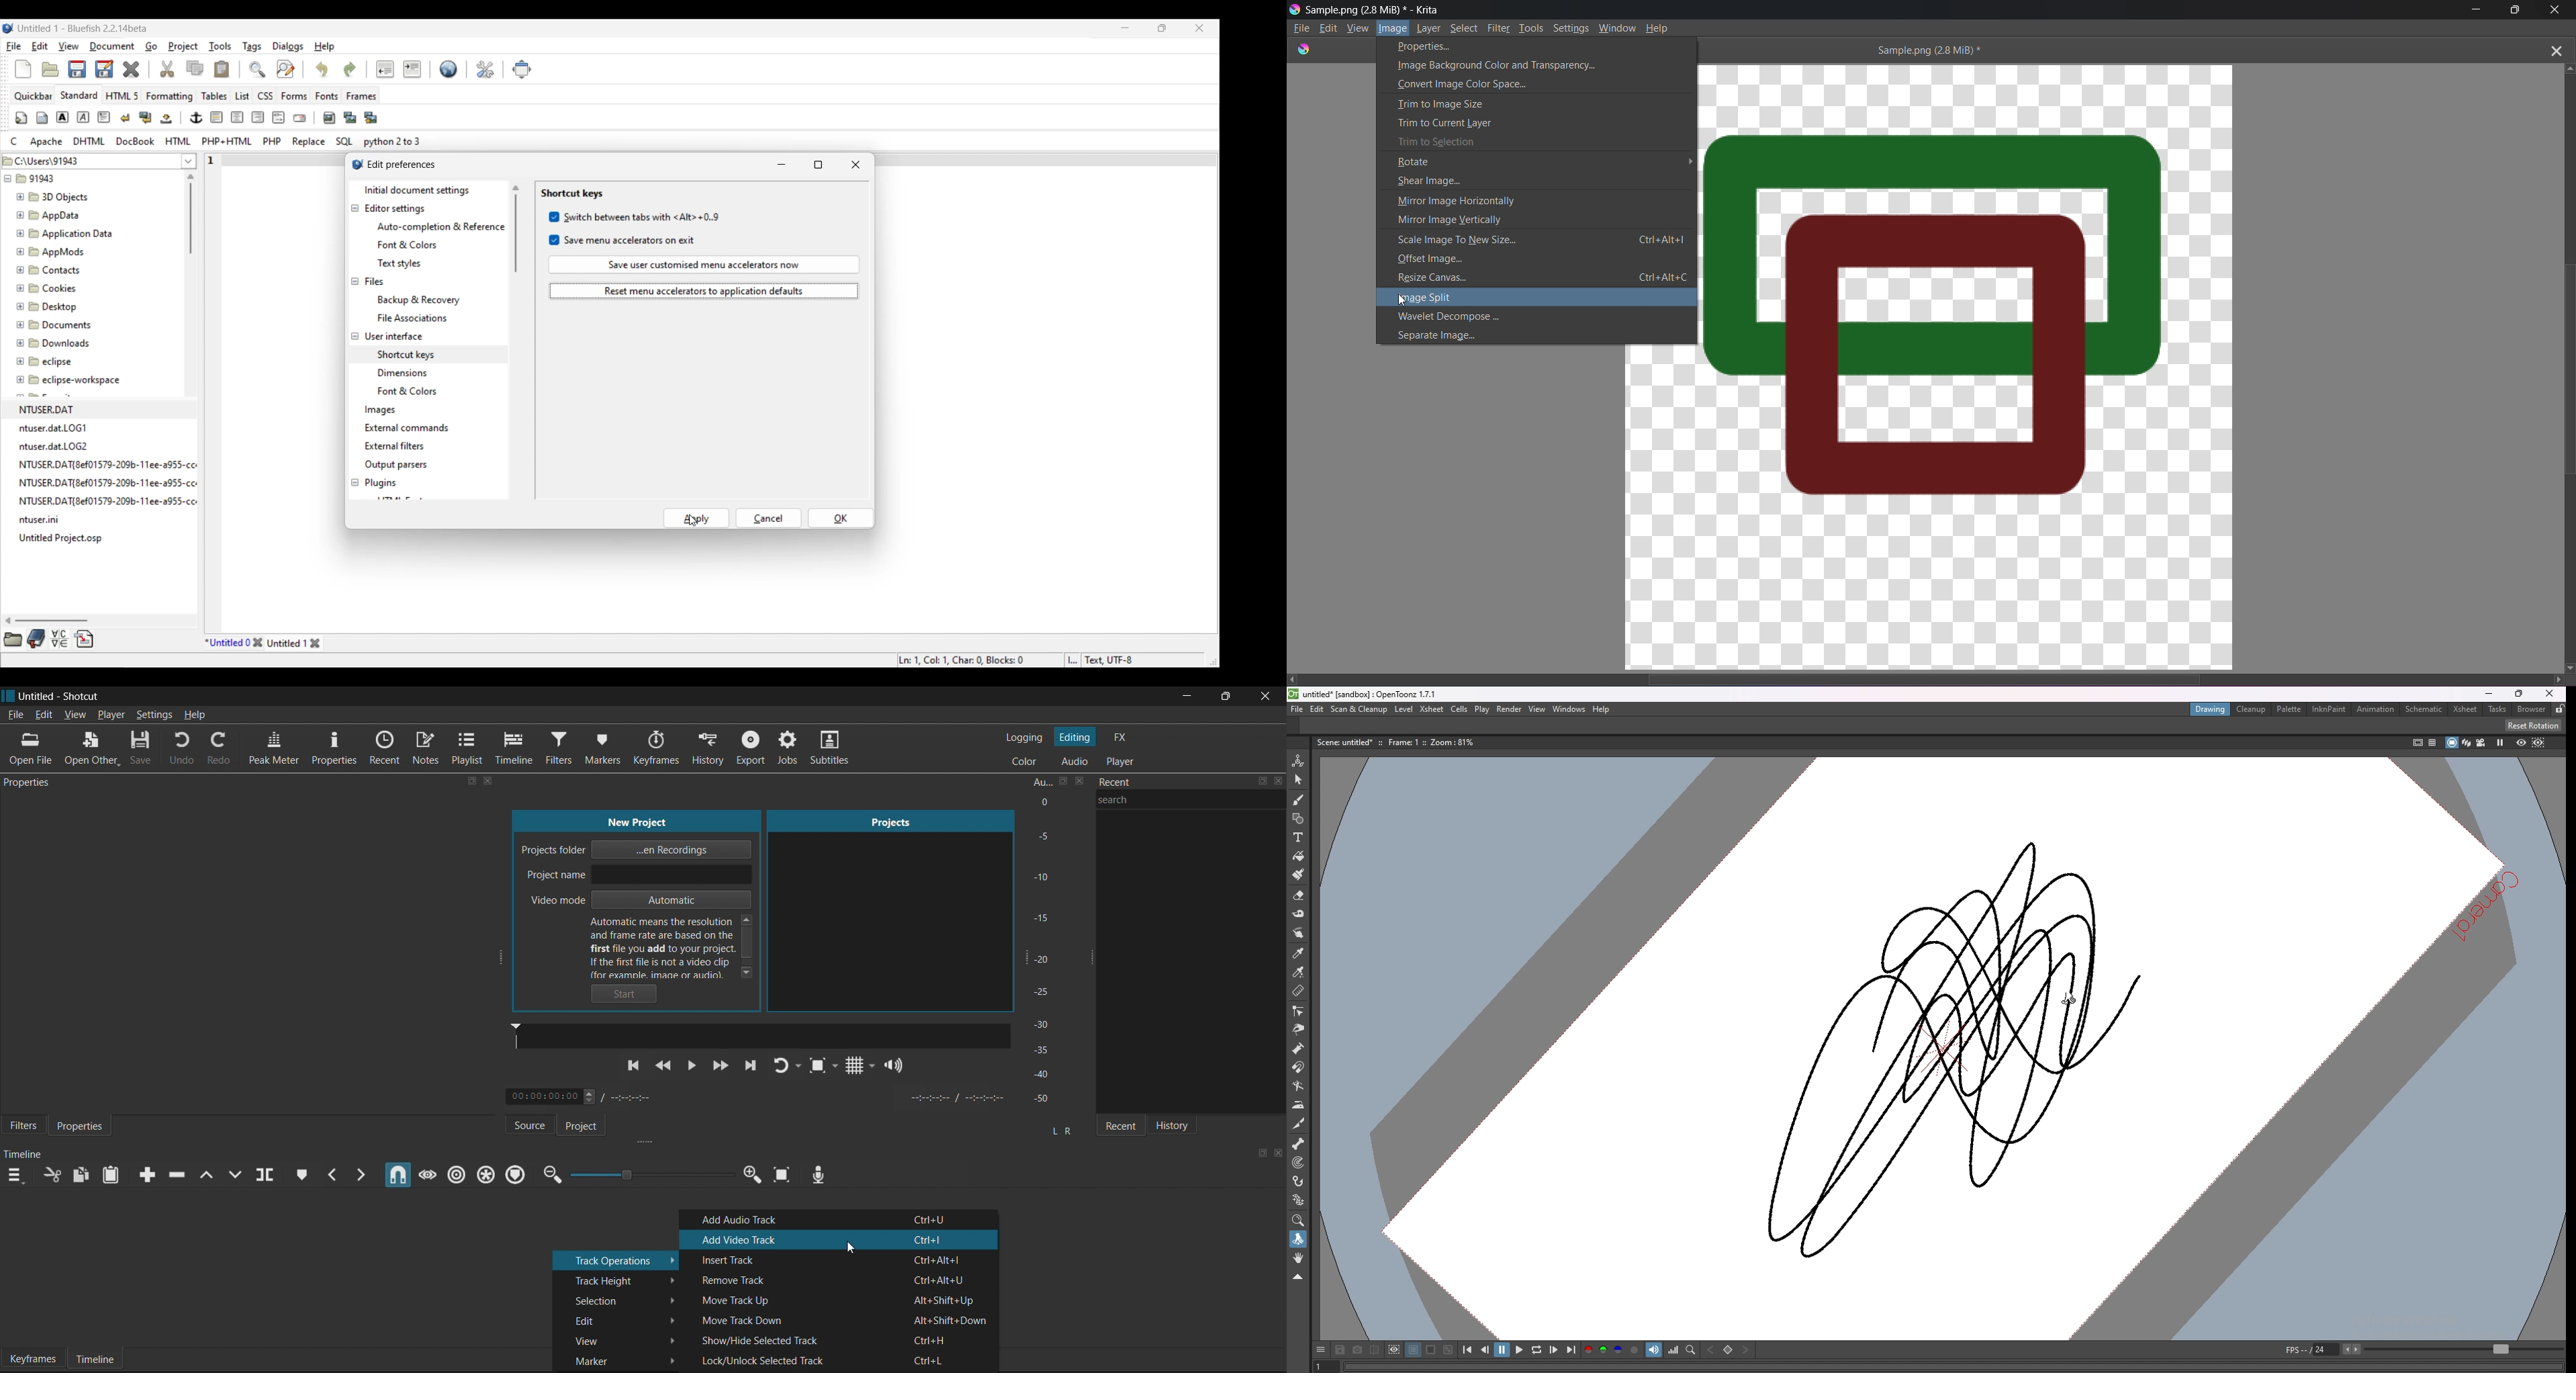 The image size is (2576, 1400). I want to click on Vertical slide bar, so click(516, 229).